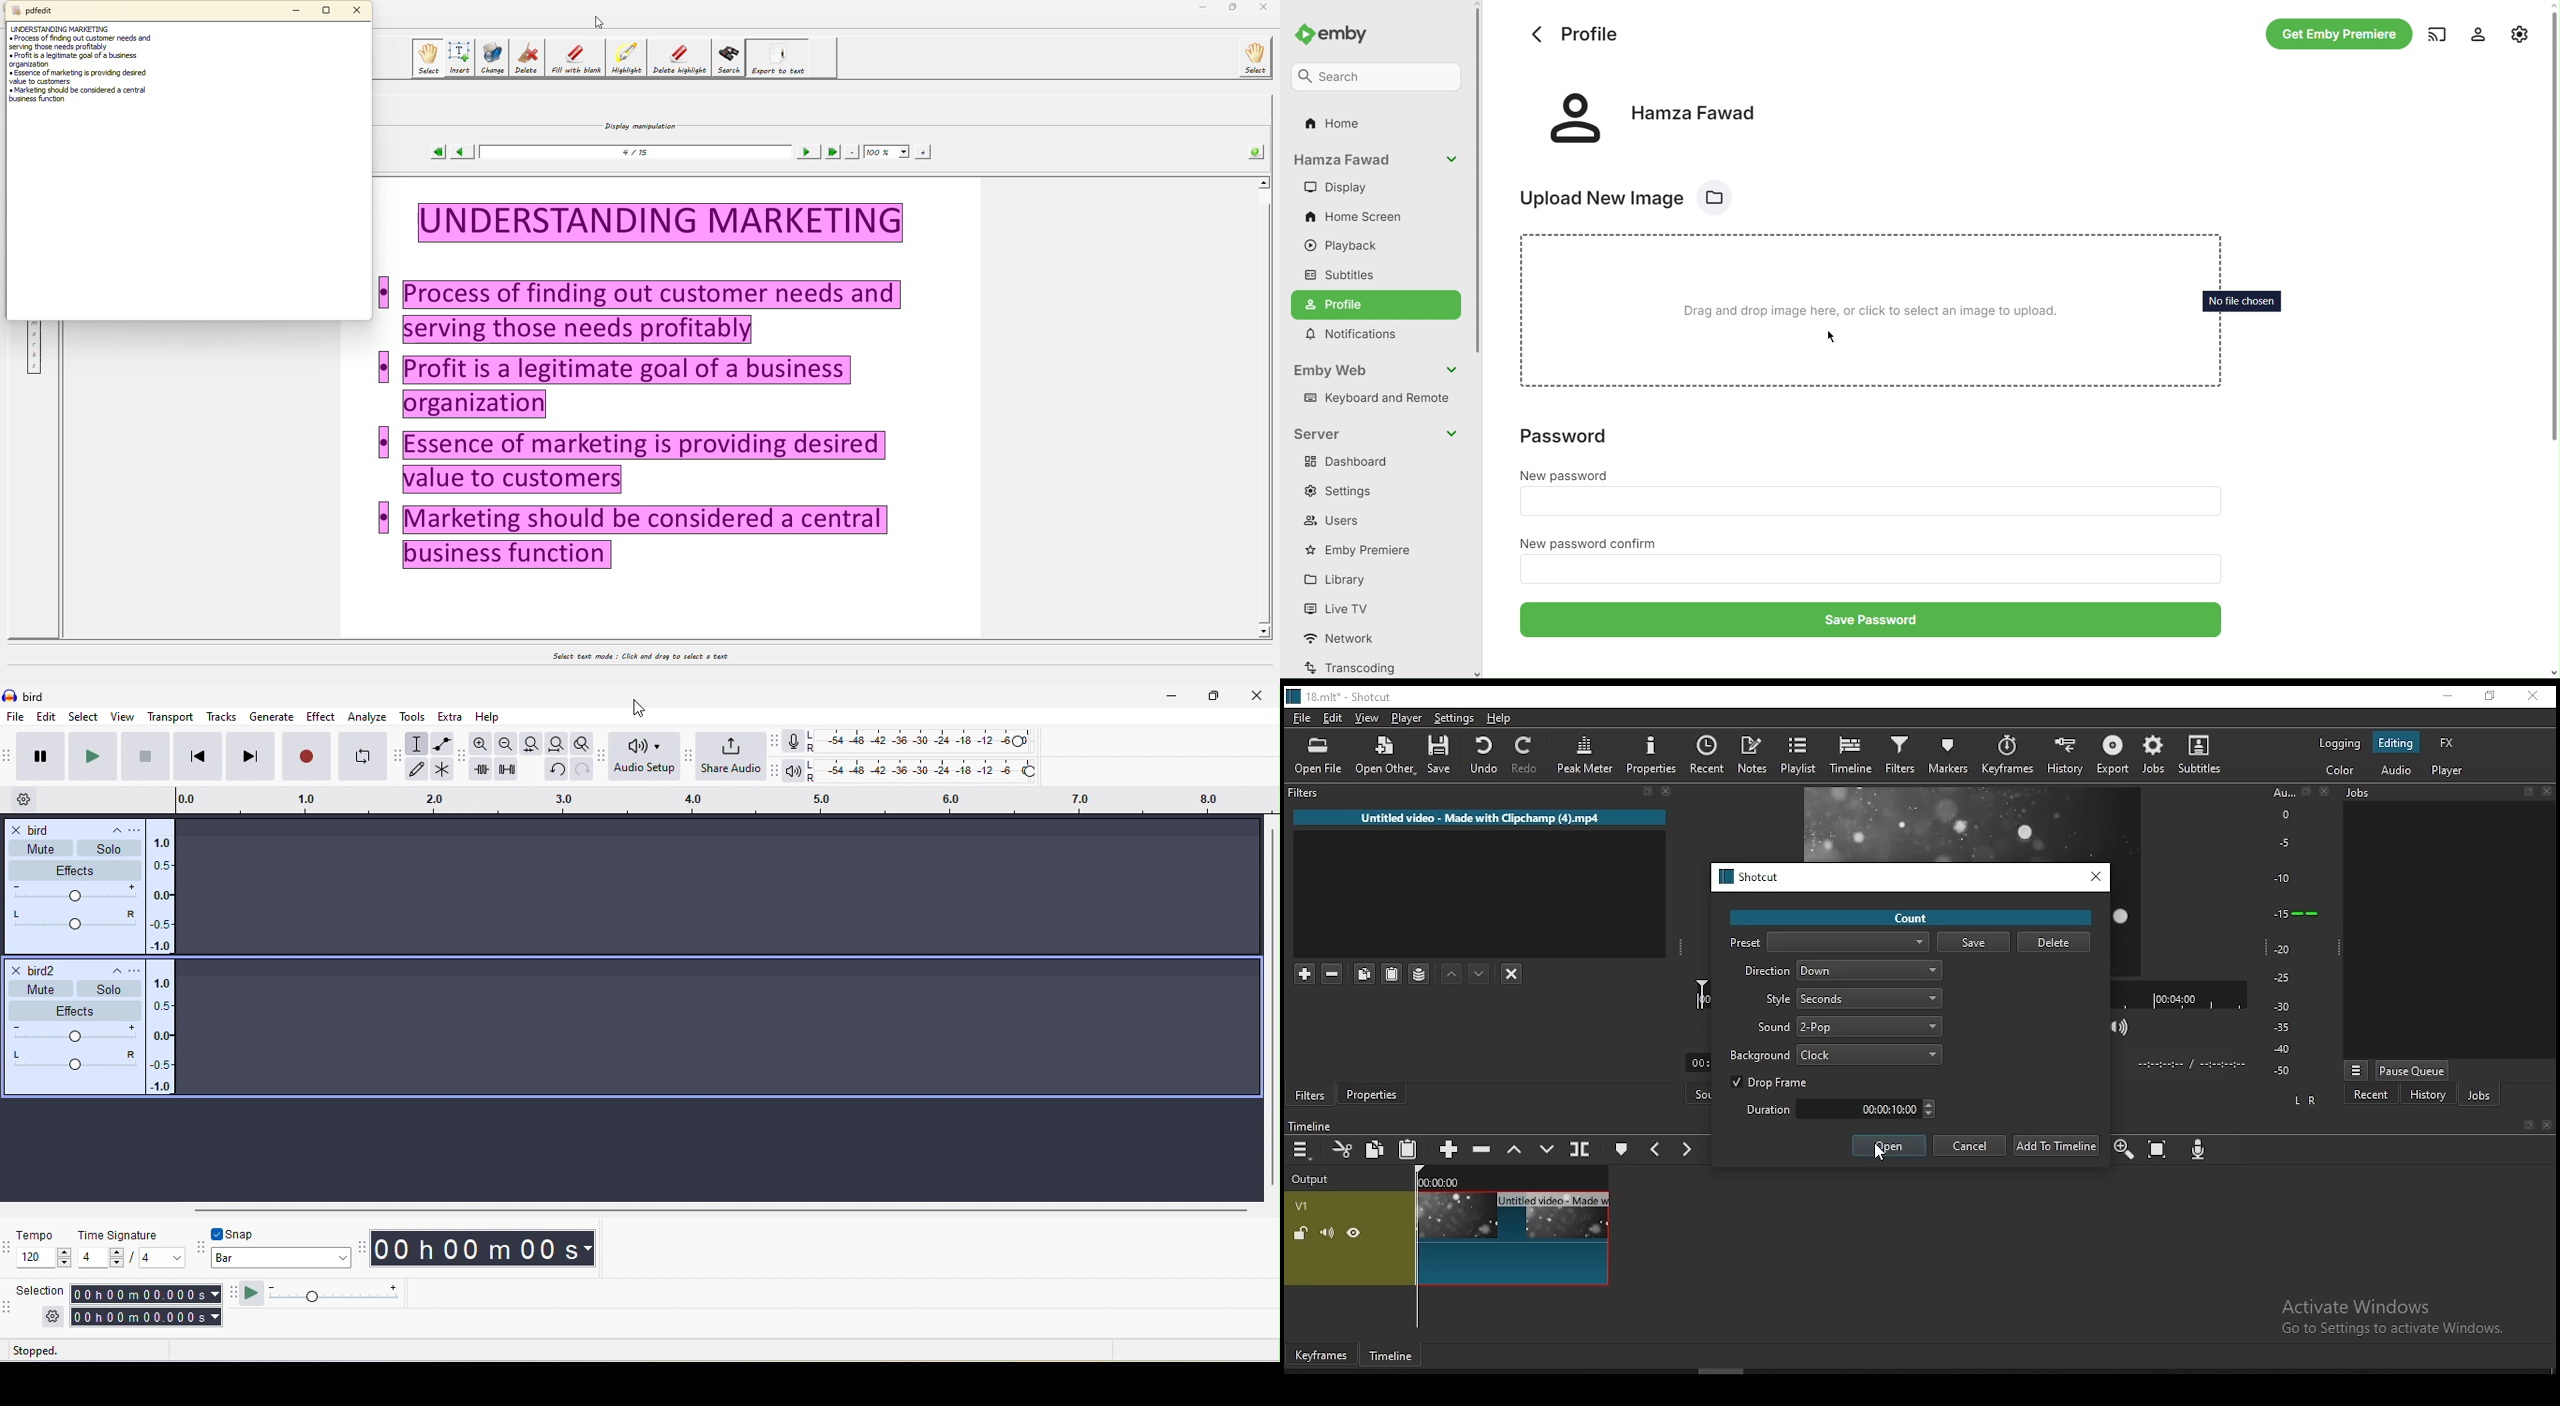 This screenshot has width=2576, height=1428. What do you see at coordinates (1579, 1148) in the screenshot?
I see `split at playhead` at bounding box center [1579, 1148].